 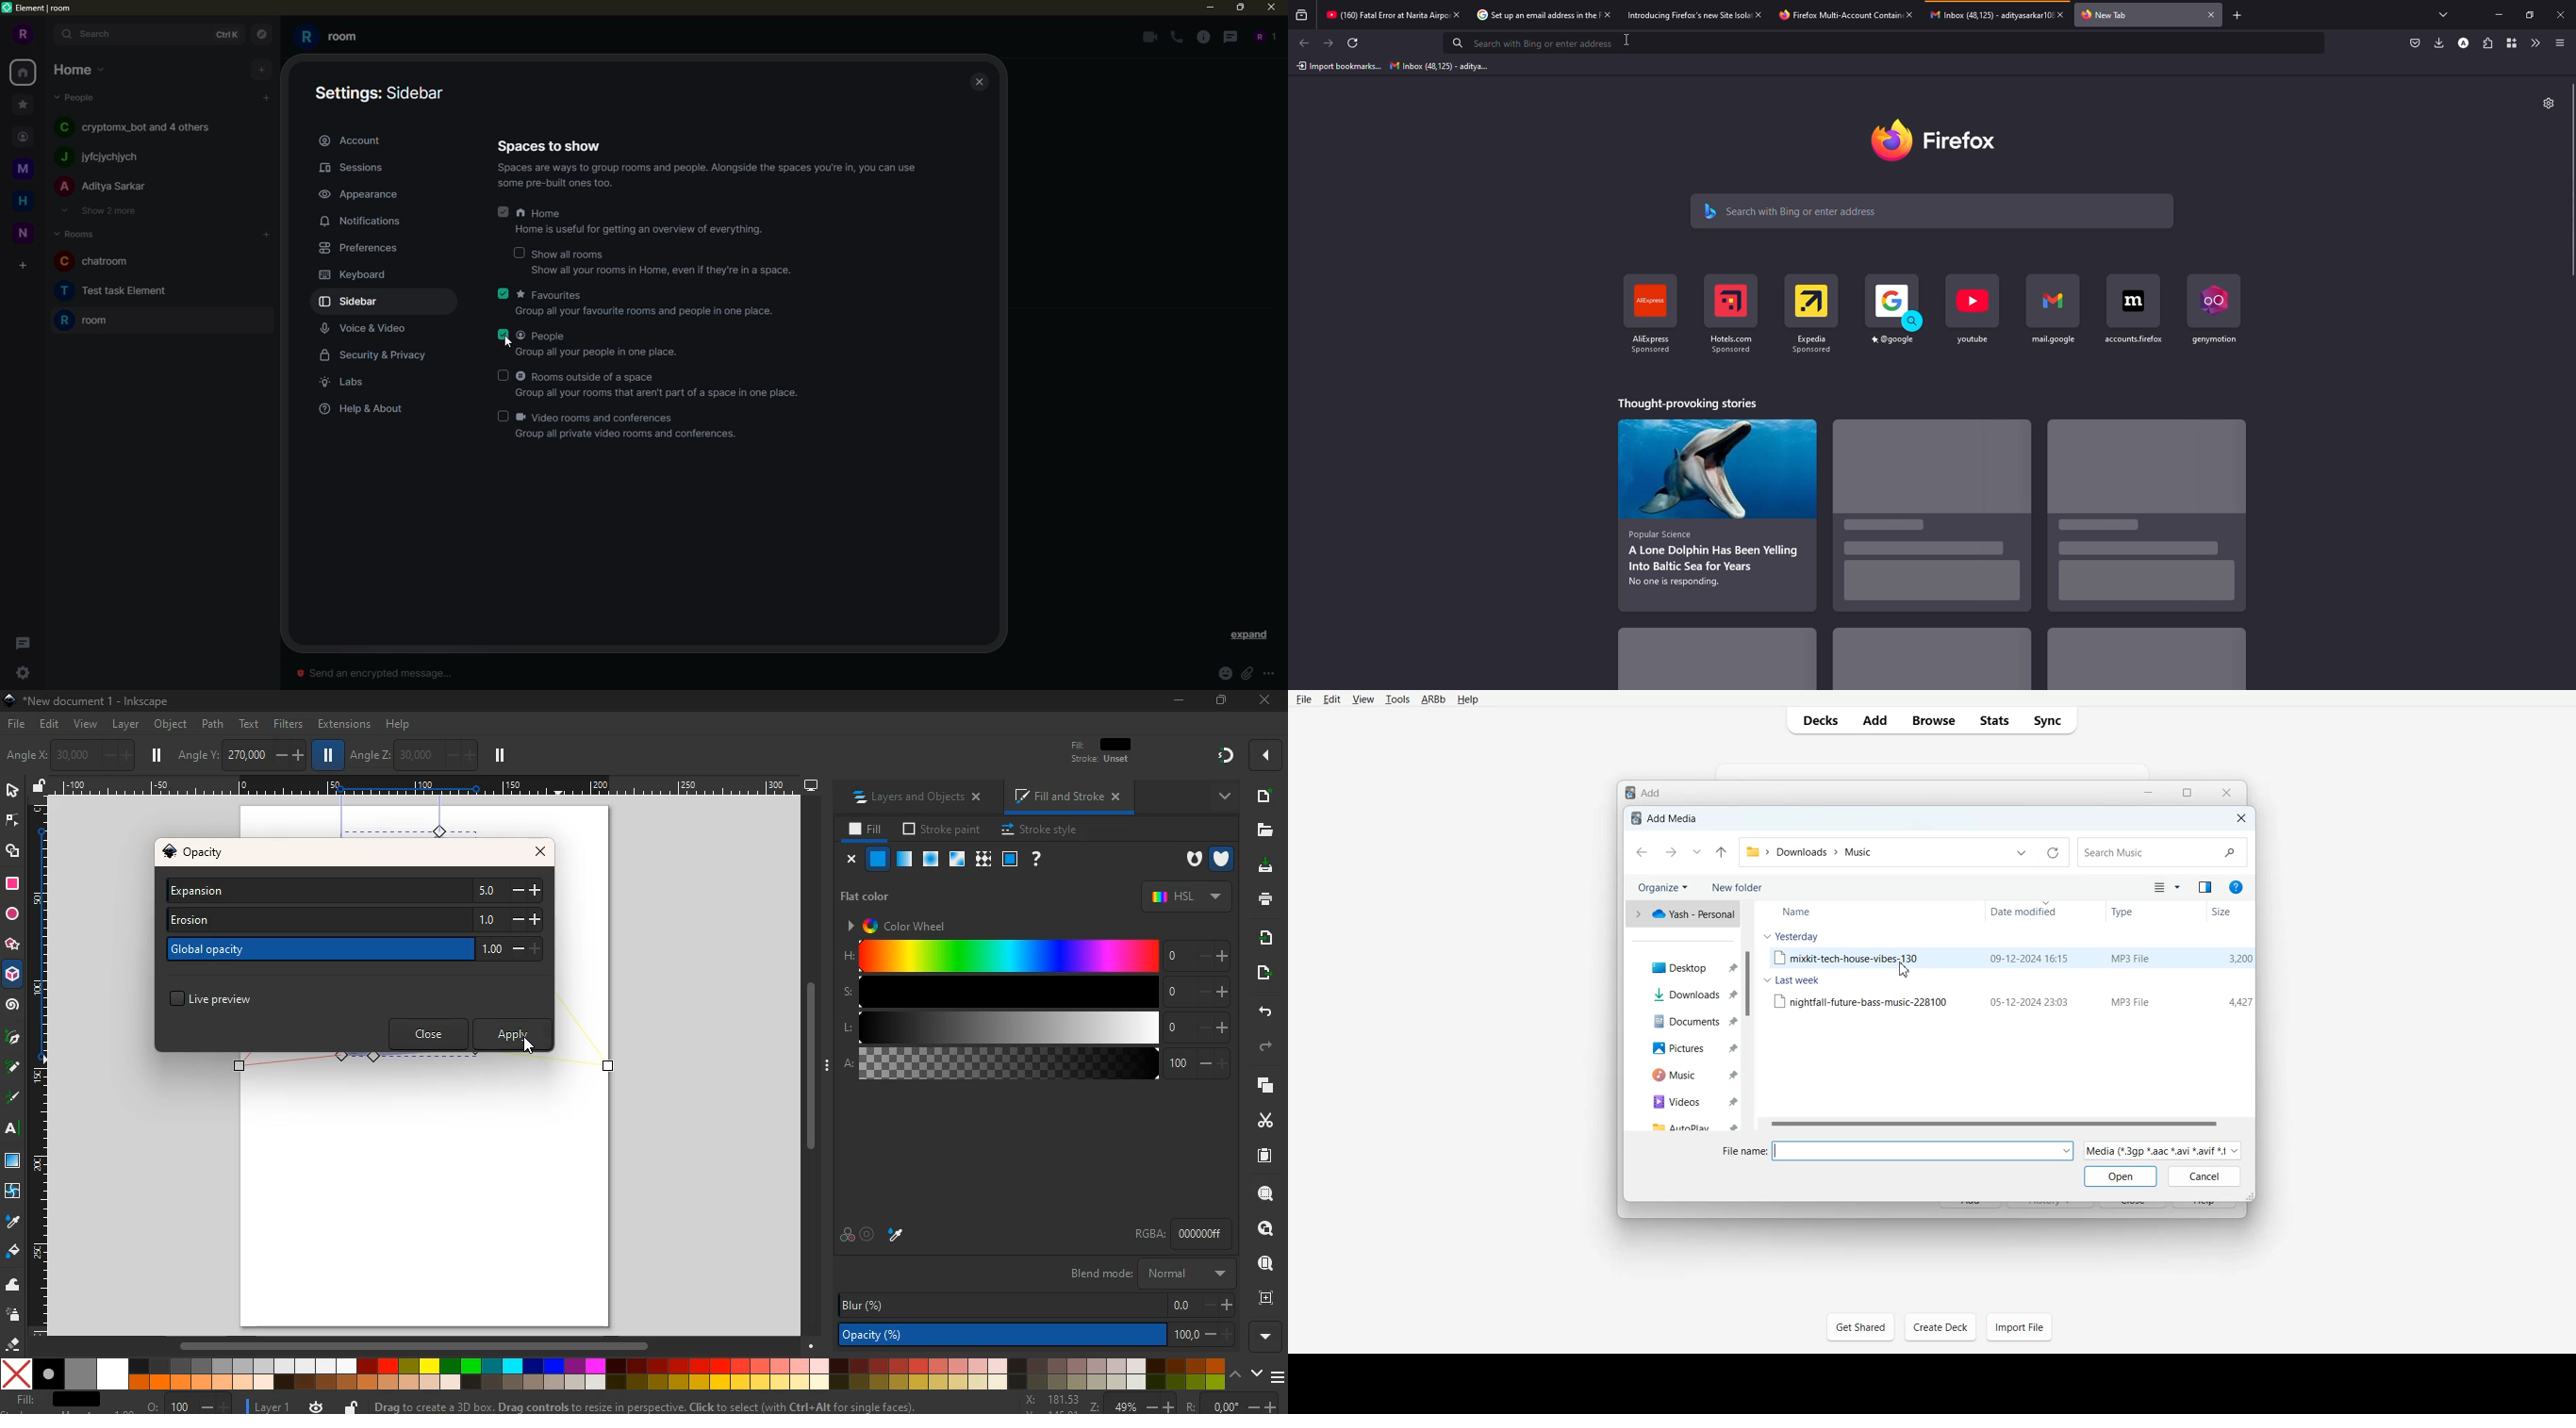 What do you see at coordinates (24, 72) in the screenshot?
I see `home` at bounding box center [24, 72].